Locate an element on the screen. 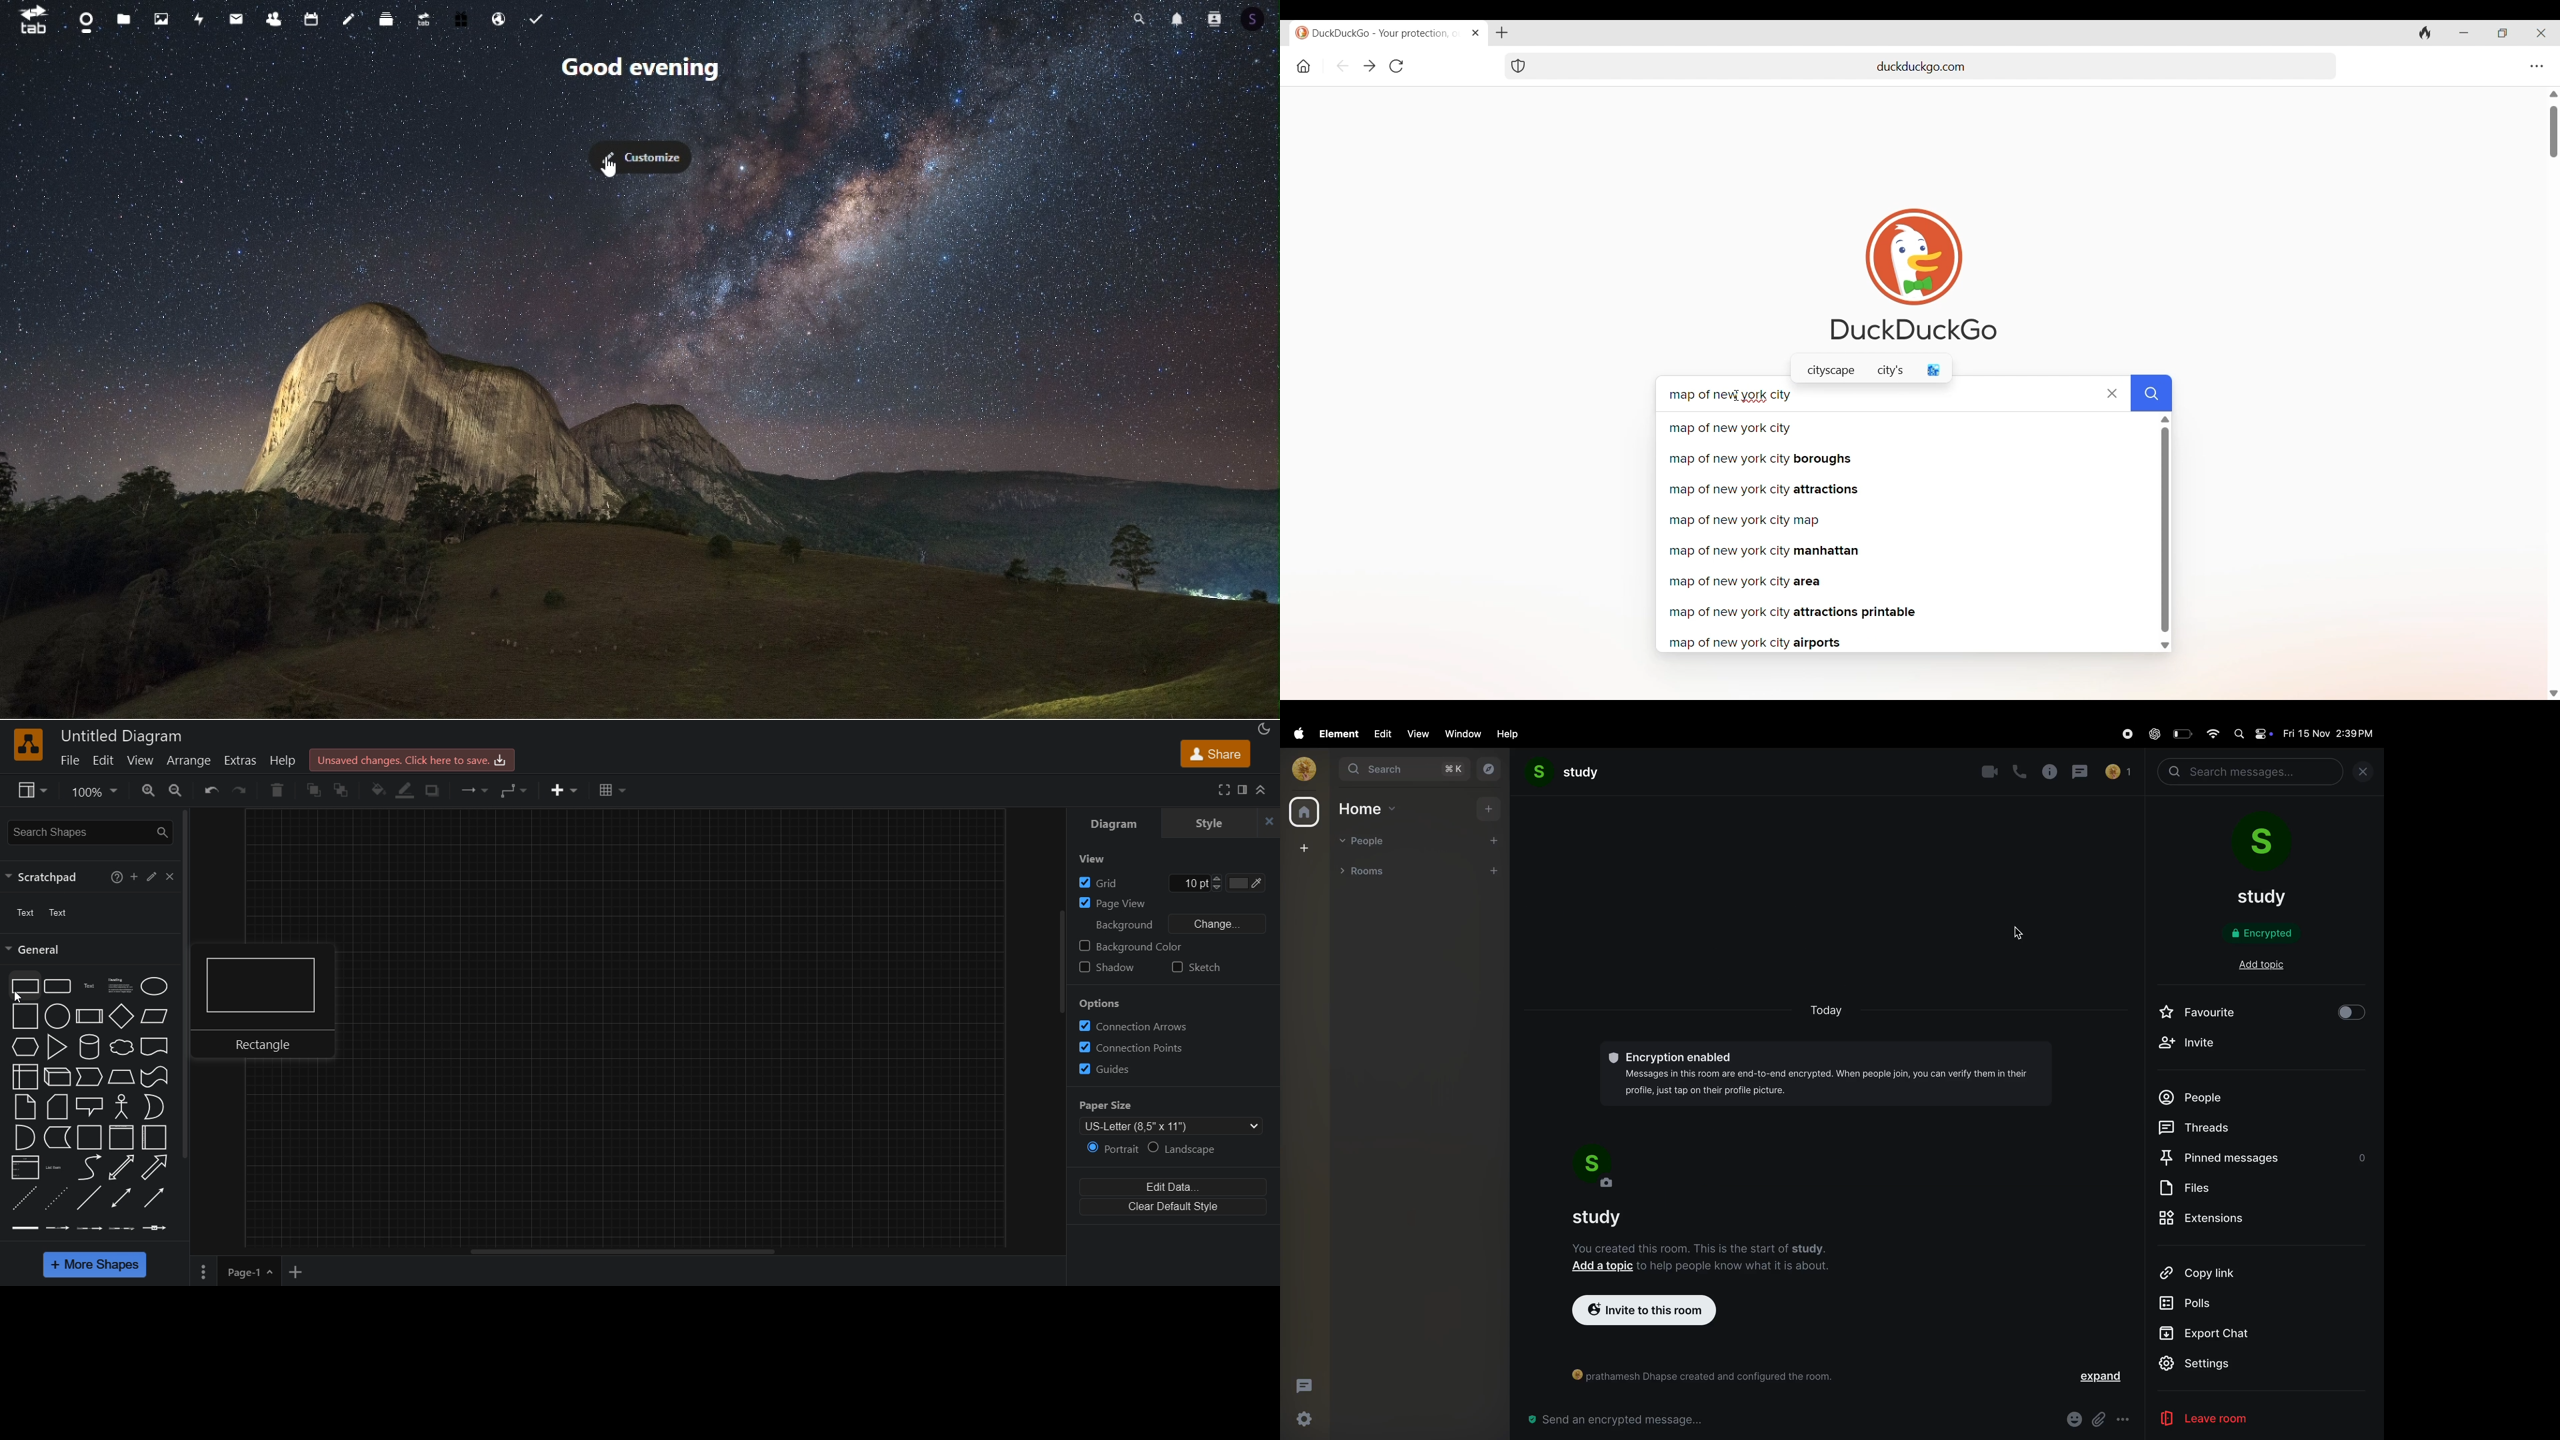  to help people know what it is about. is located at coordinates (1737, 1266).